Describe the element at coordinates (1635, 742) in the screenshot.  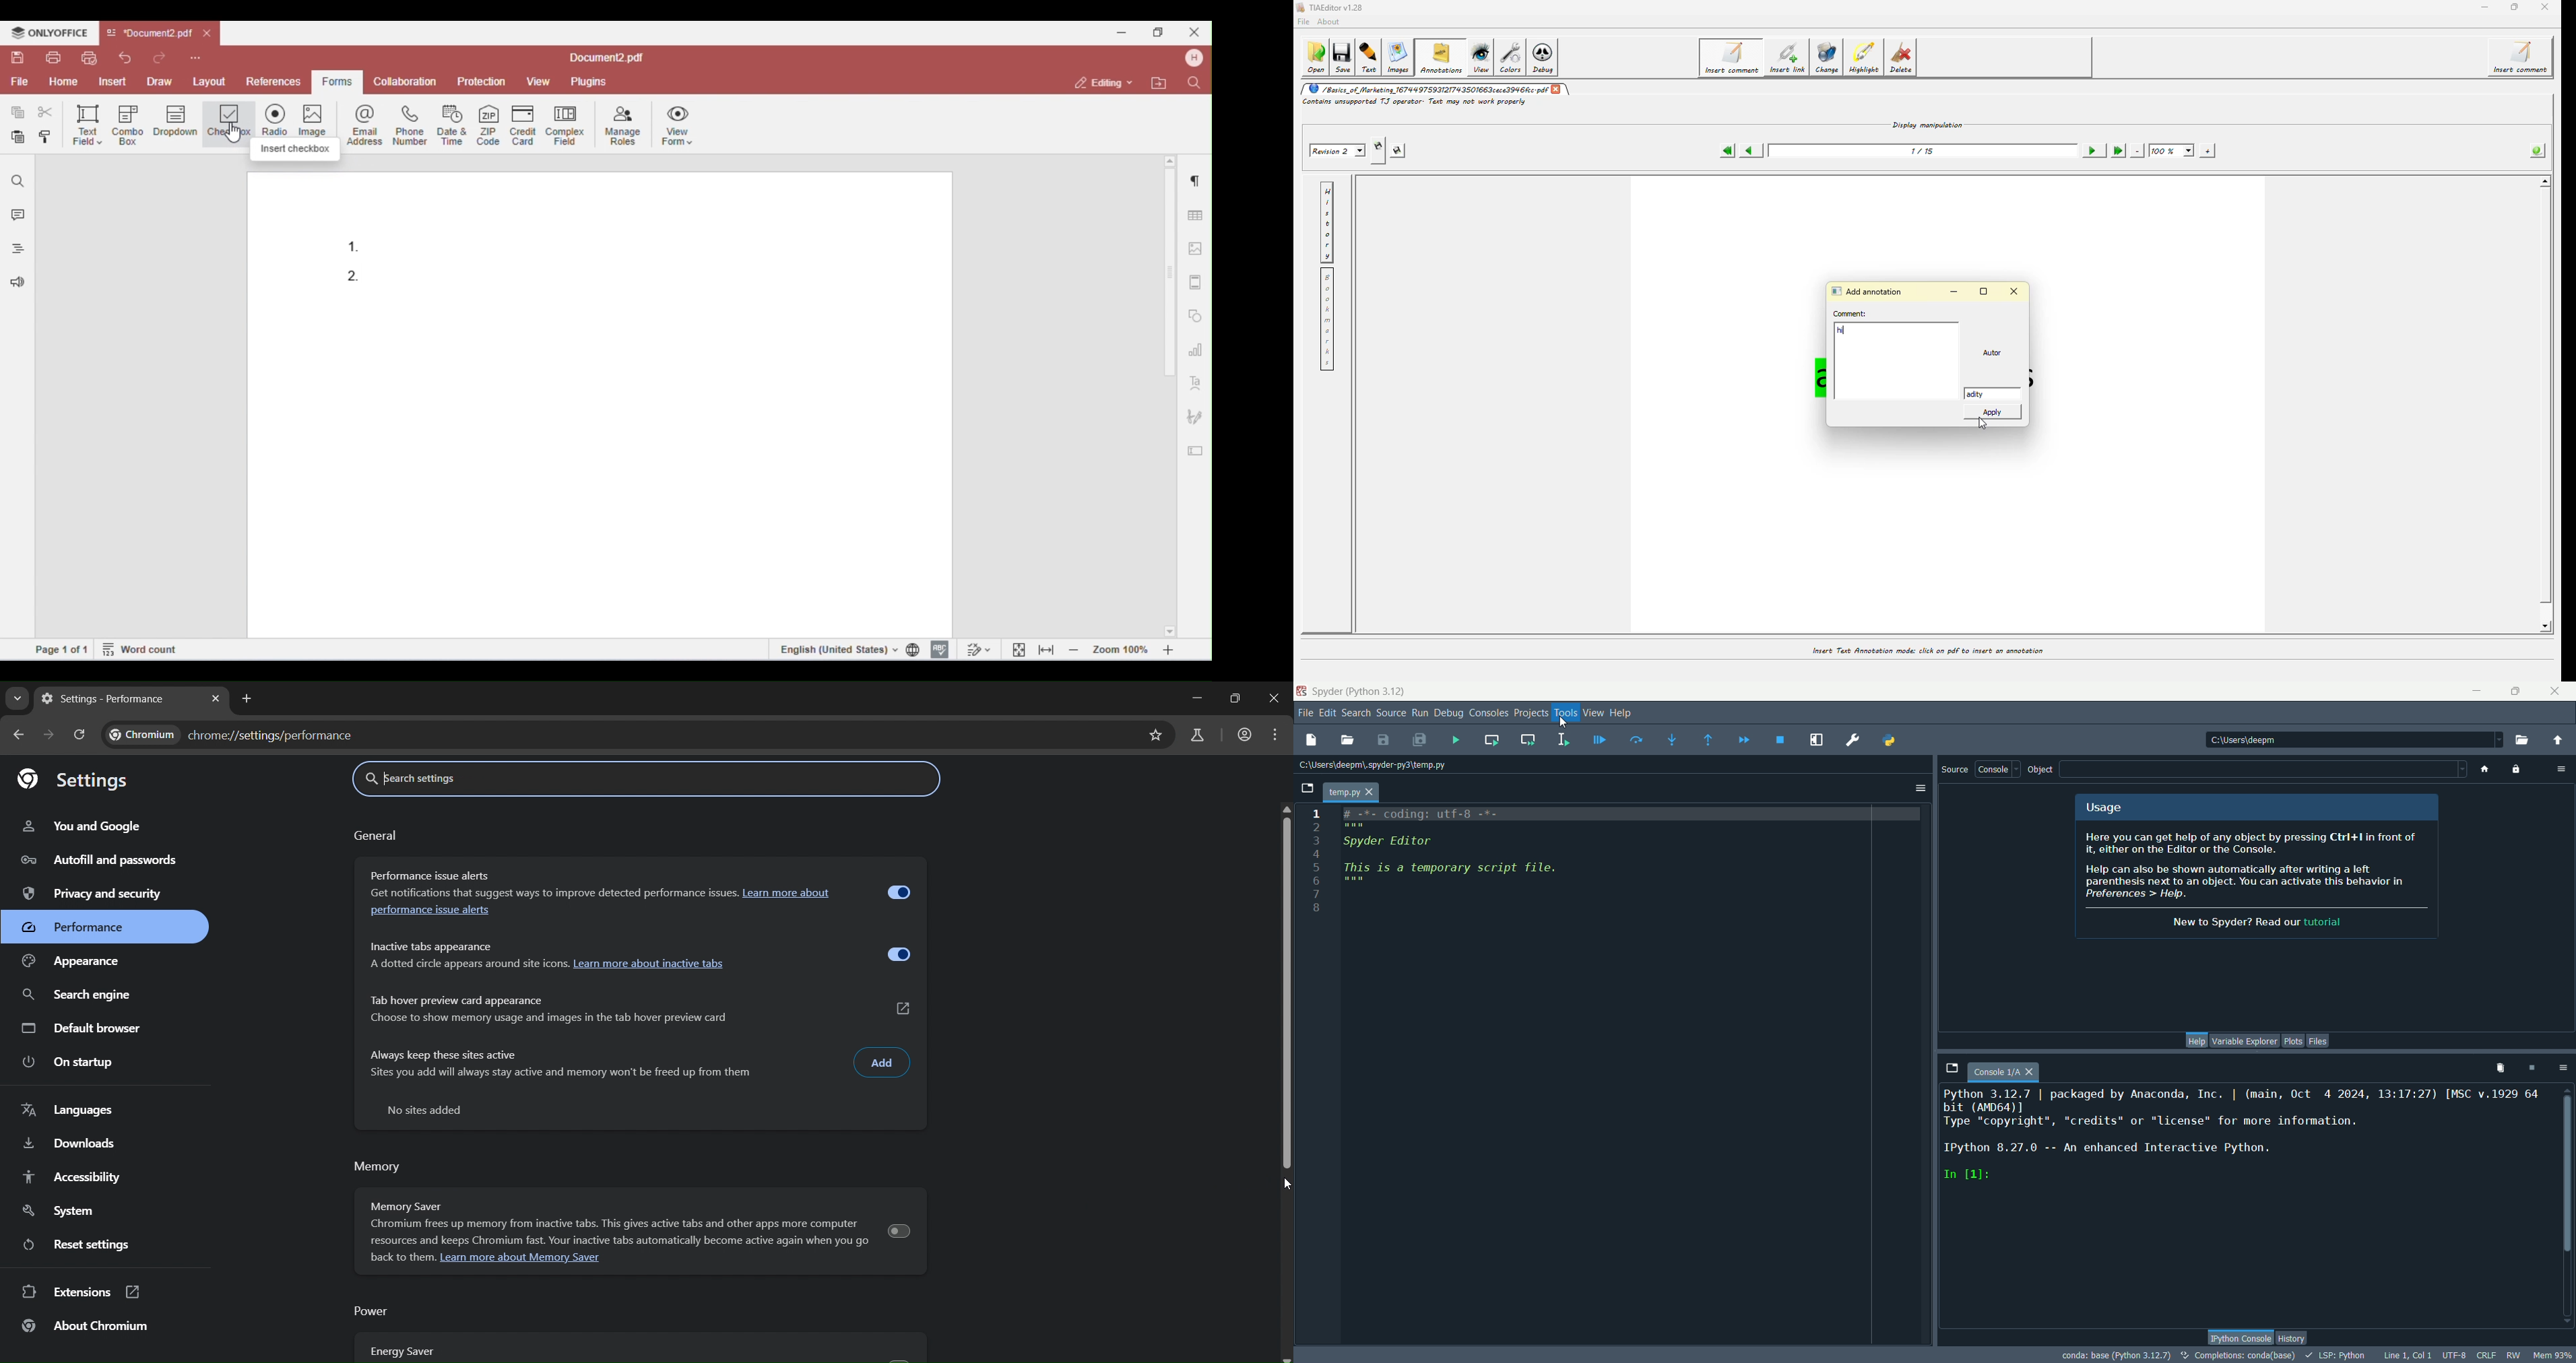
I see `run current line` at that location.